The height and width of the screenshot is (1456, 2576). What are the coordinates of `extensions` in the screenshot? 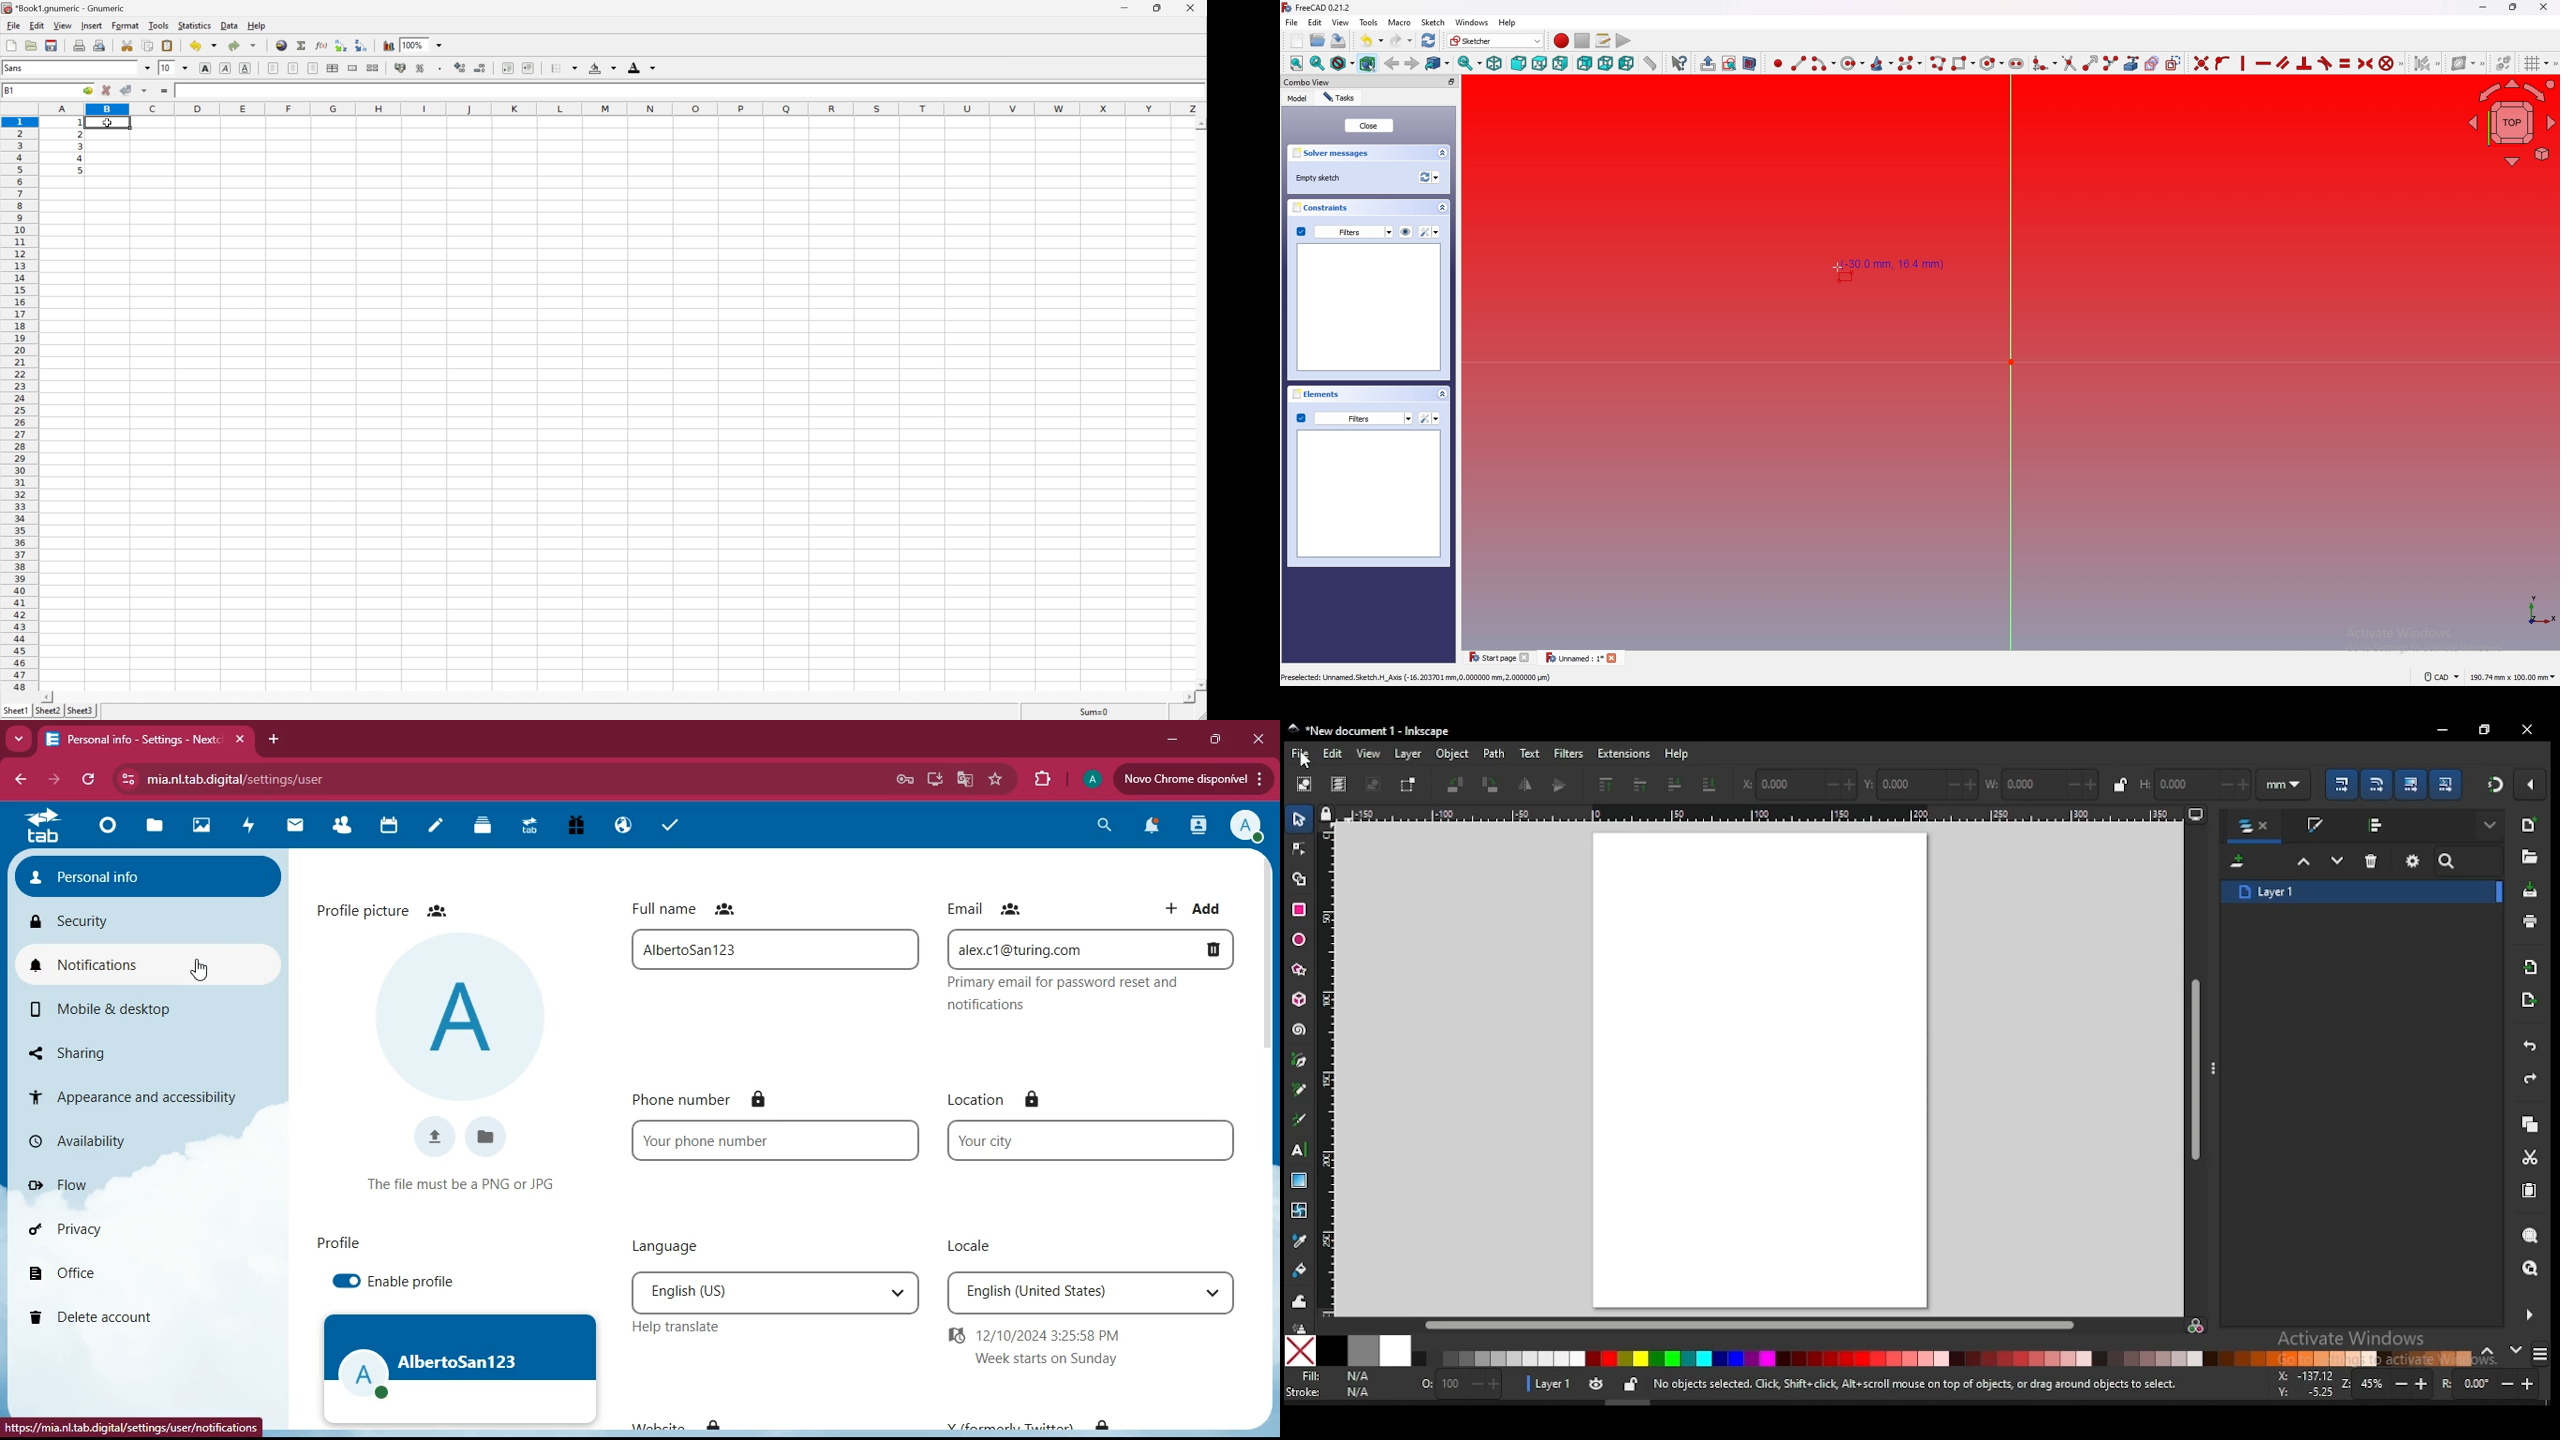 It's located at (1042, 780).